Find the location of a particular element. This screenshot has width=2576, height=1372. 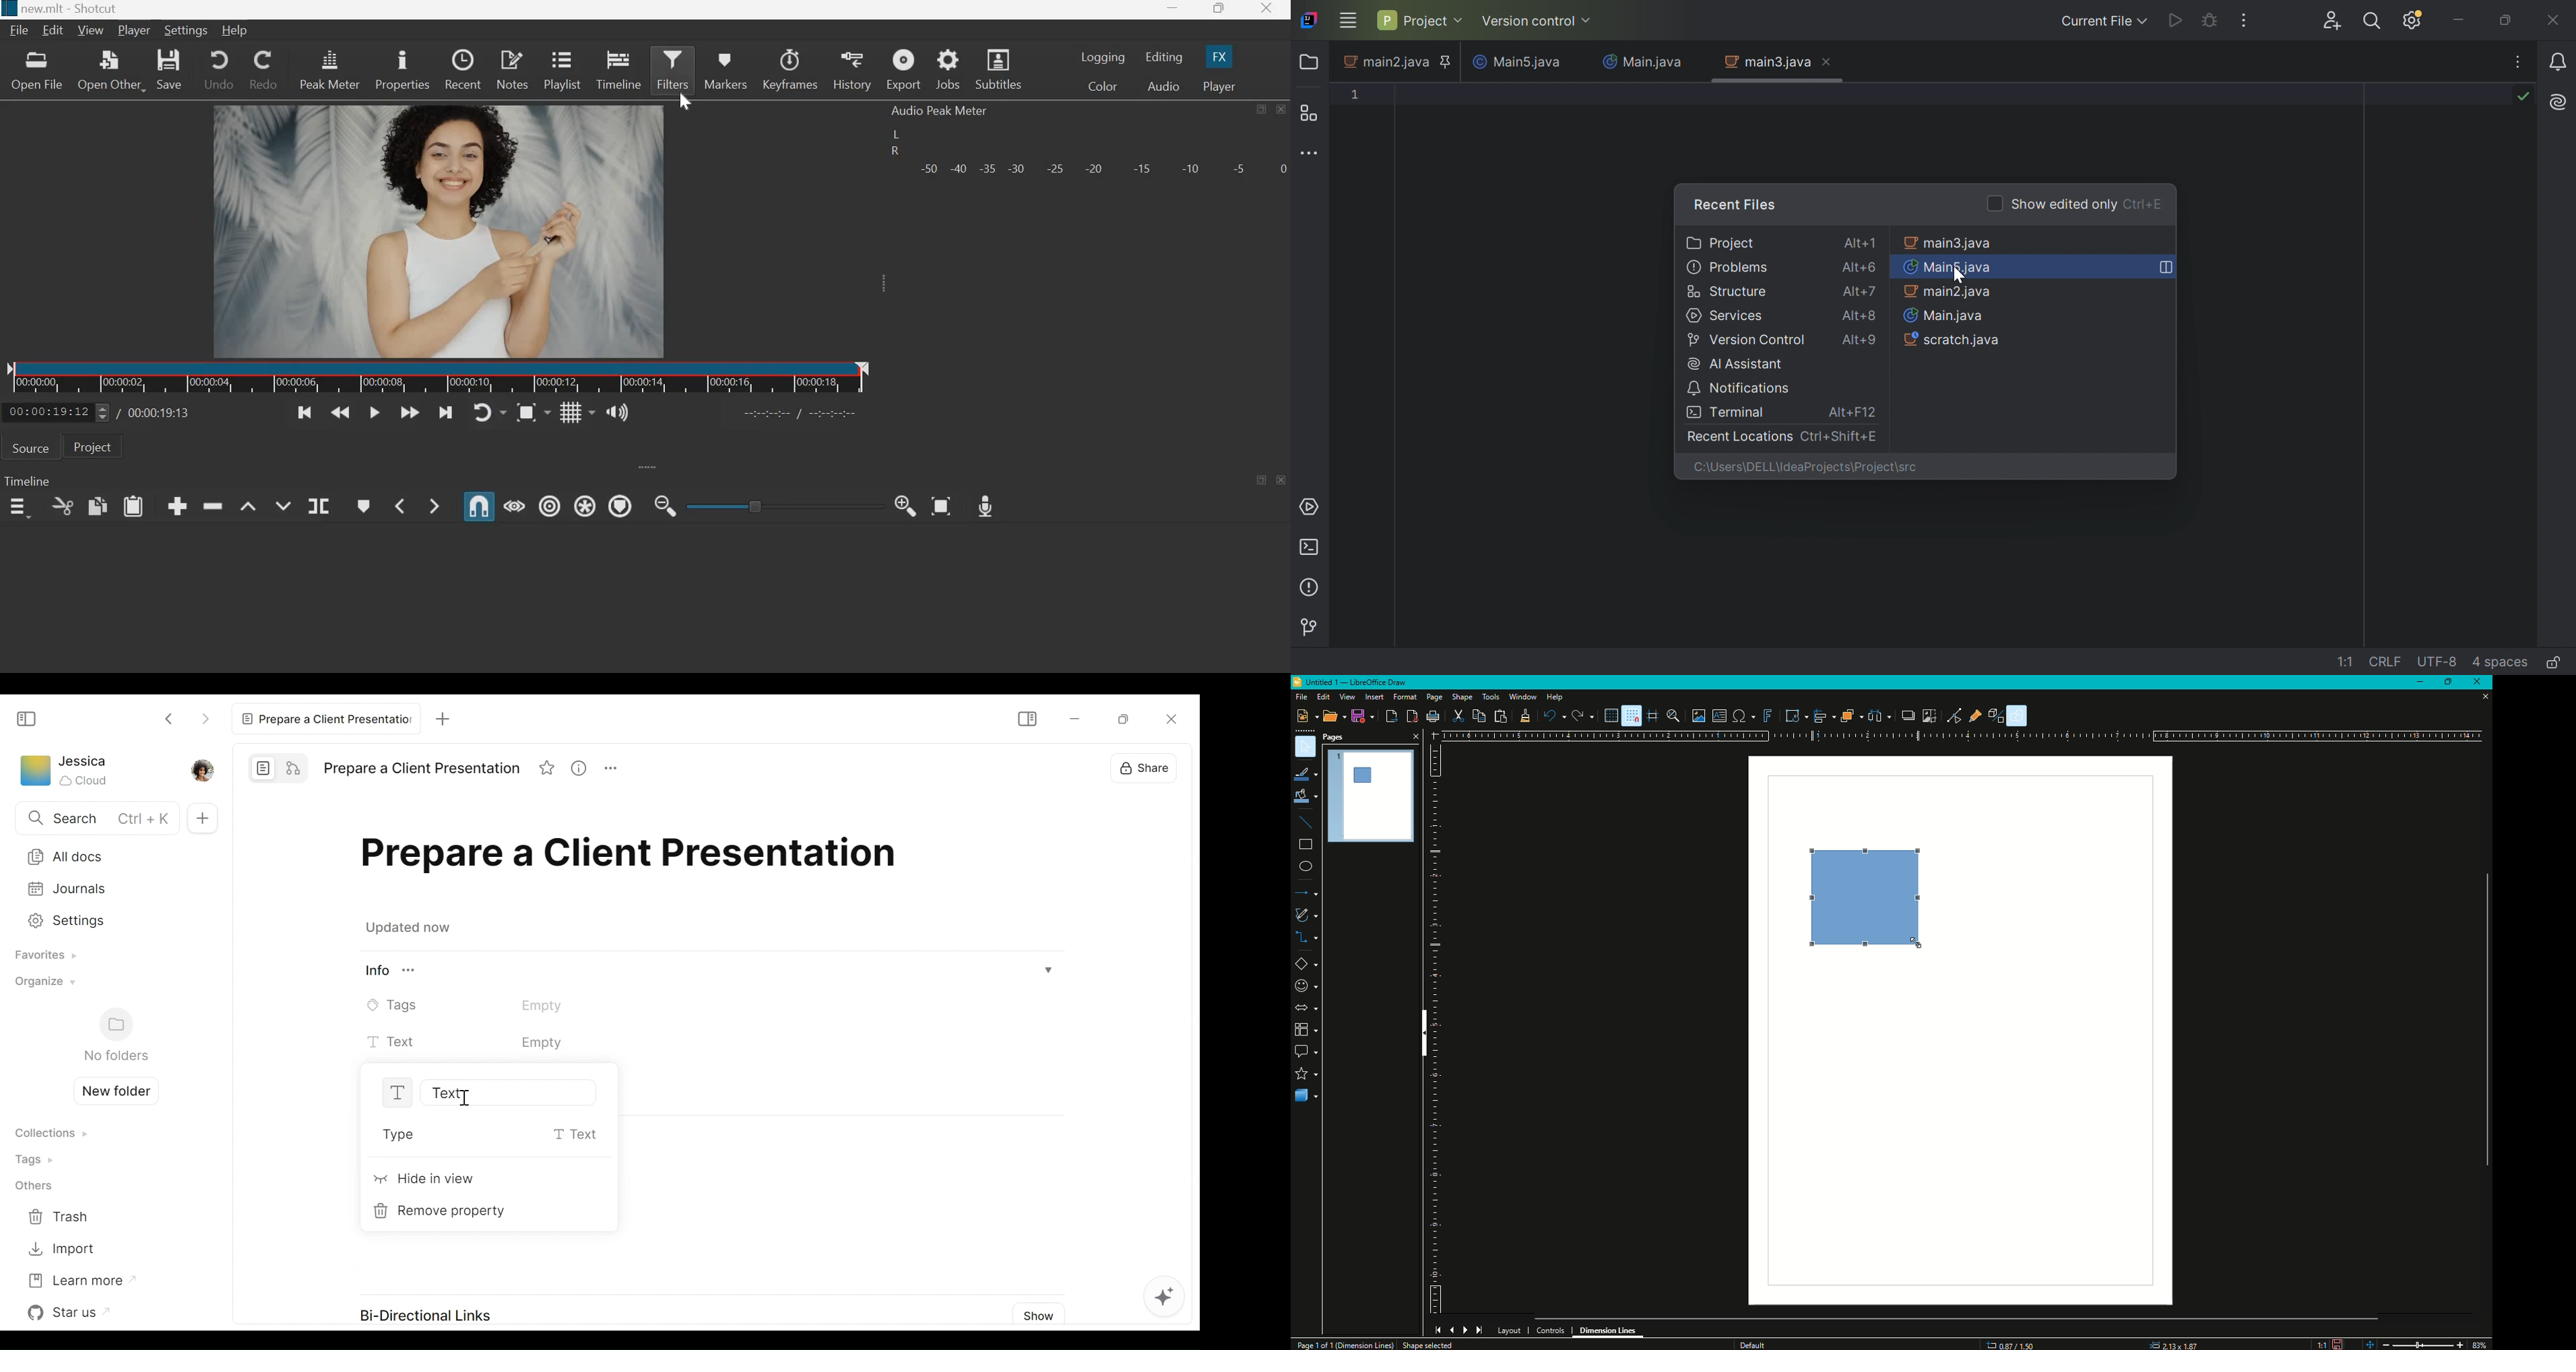

maximize is located at coordinates (1218, 10).